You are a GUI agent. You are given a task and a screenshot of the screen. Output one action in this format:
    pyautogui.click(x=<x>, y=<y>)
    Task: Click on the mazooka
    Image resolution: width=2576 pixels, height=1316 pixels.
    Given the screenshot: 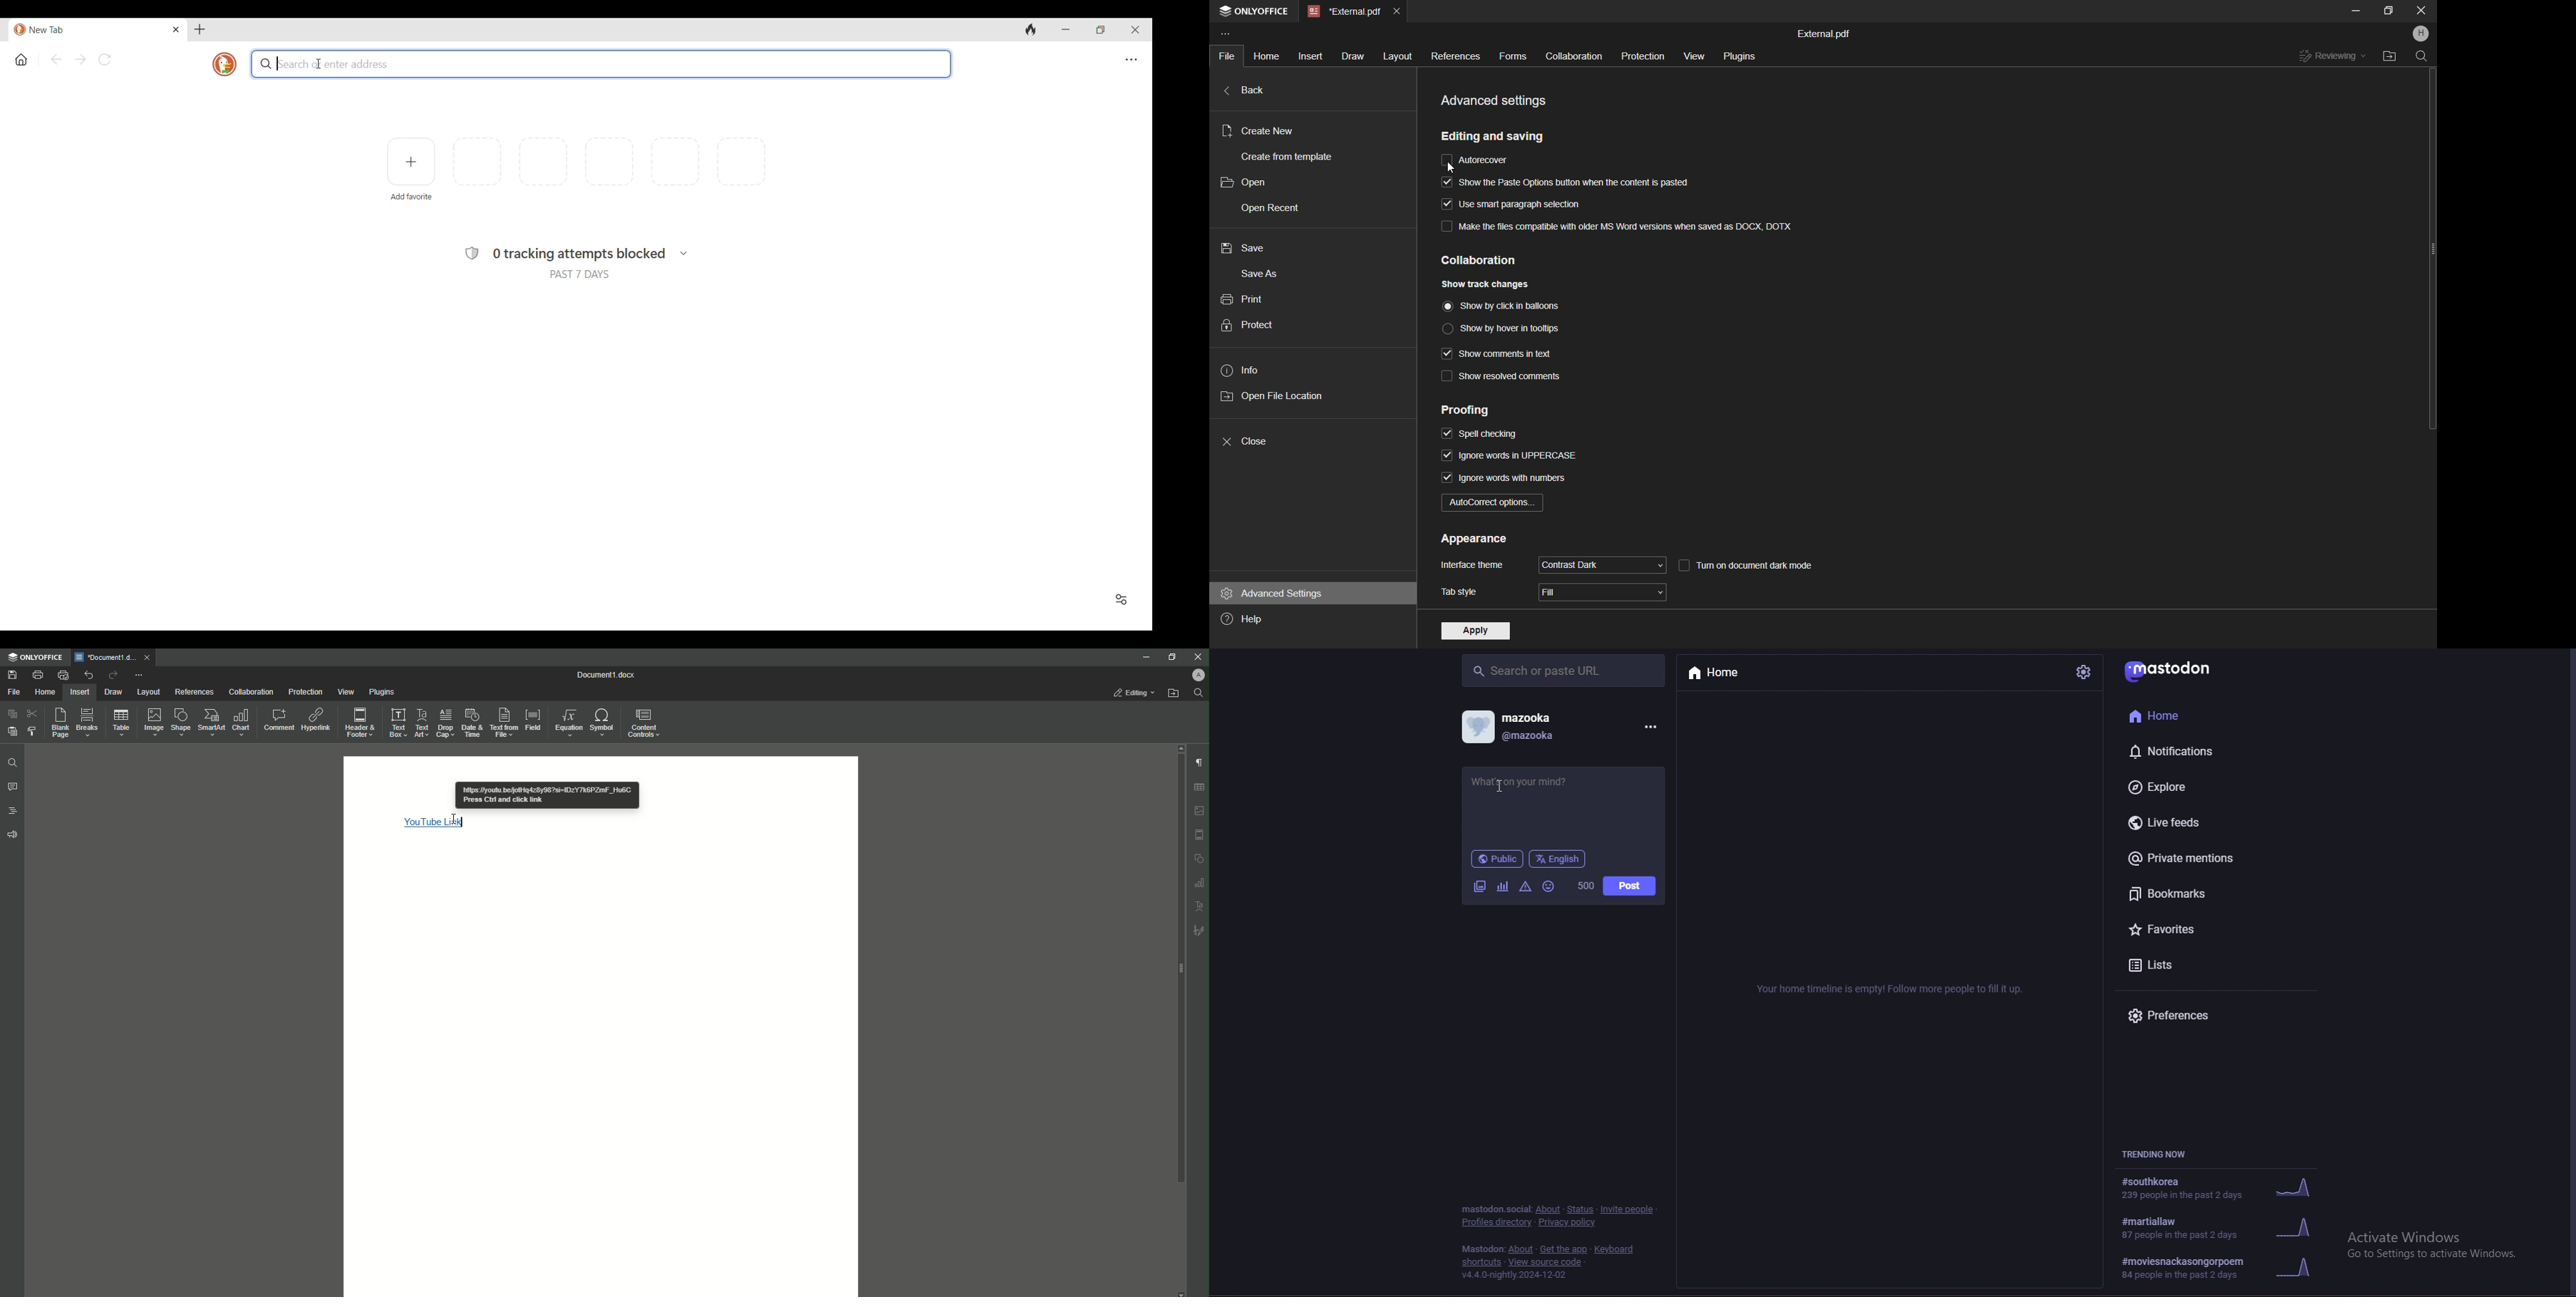 What is the action you would take?
    pyautogui.click(x=1530, y=717)
    